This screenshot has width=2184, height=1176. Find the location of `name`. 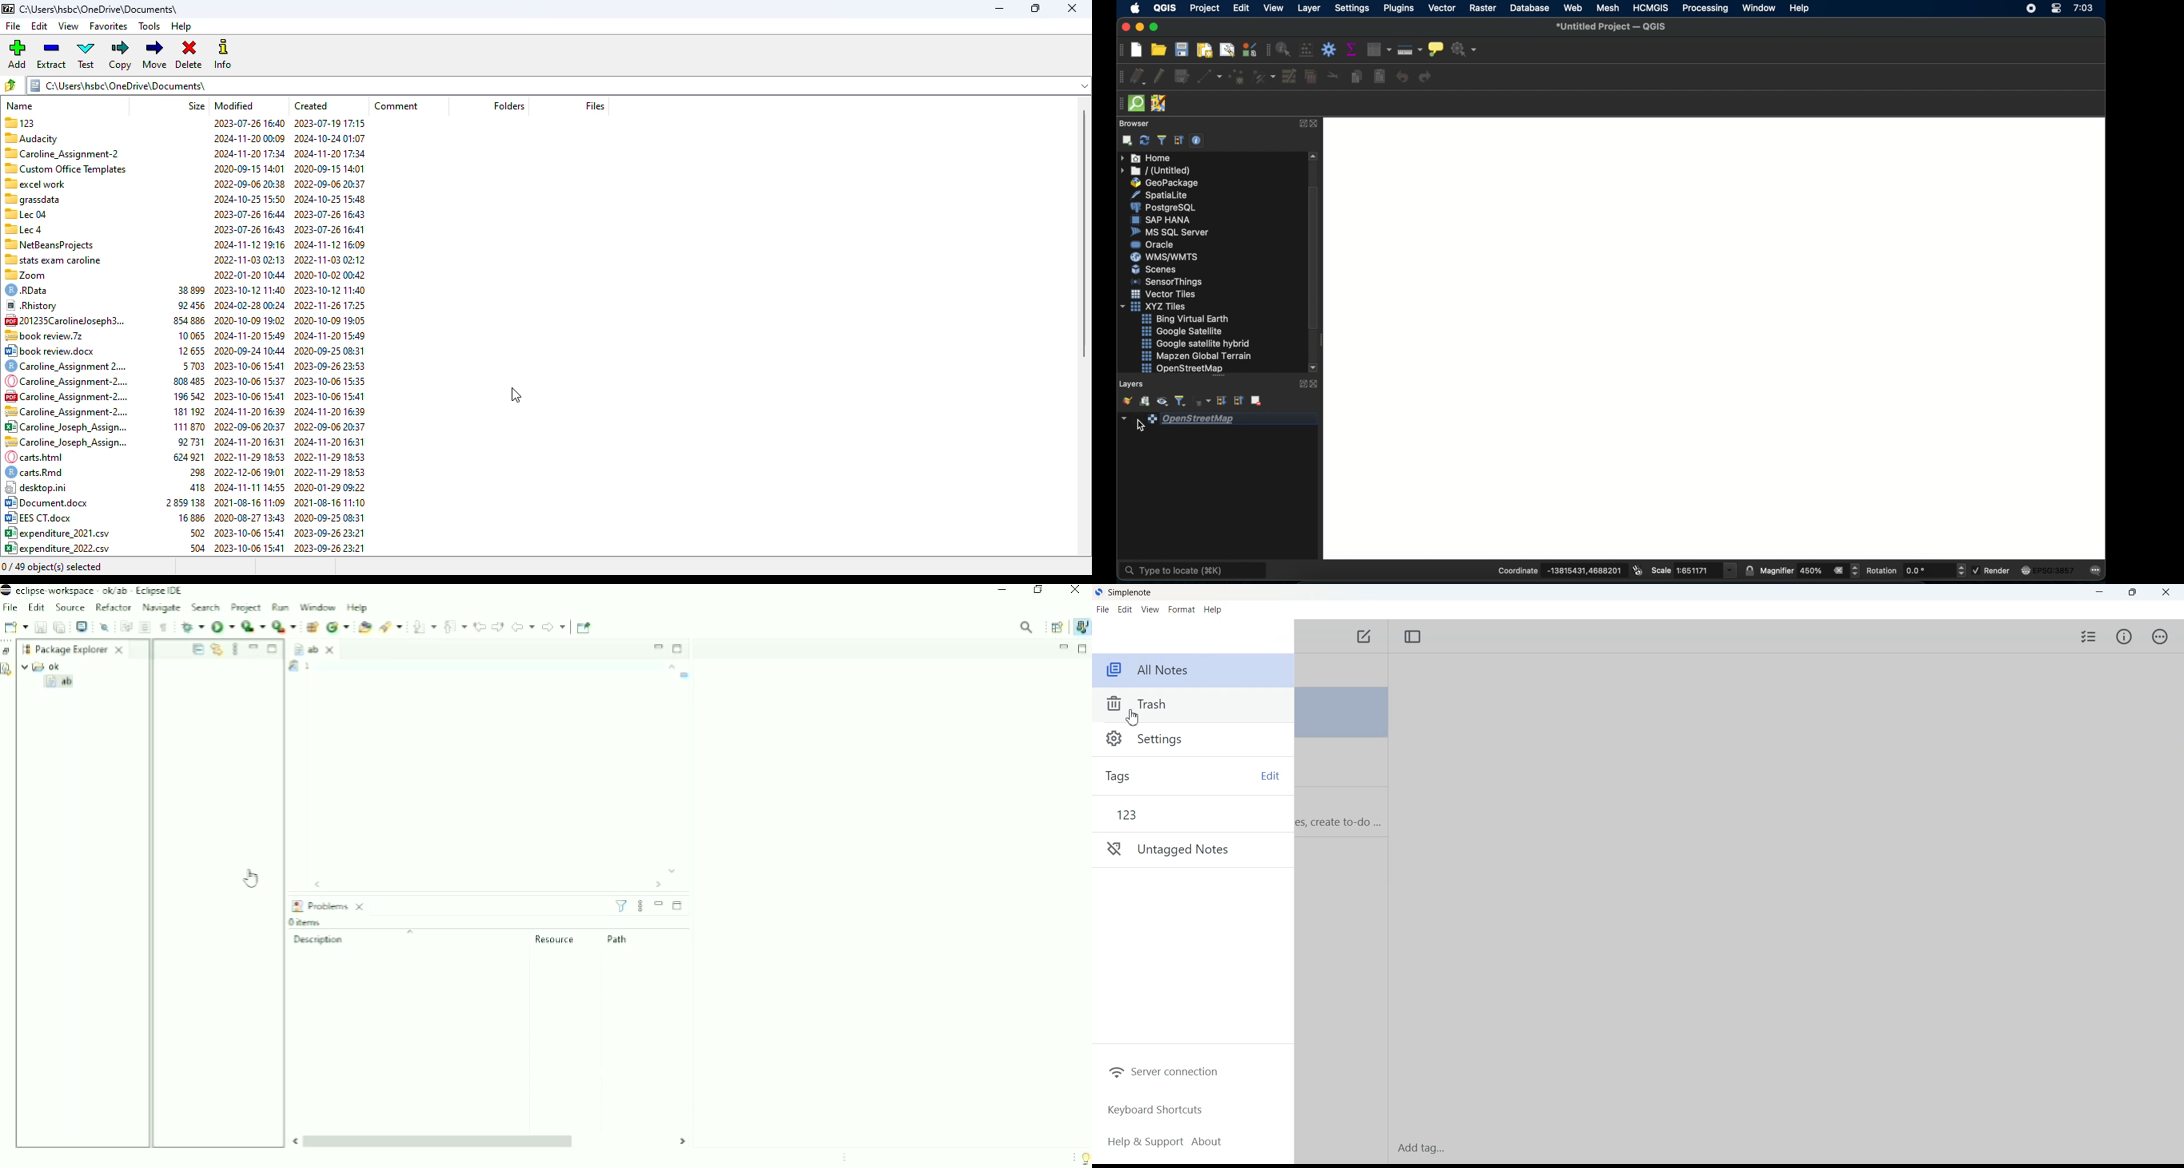

name is located at coordinates (21, 103).